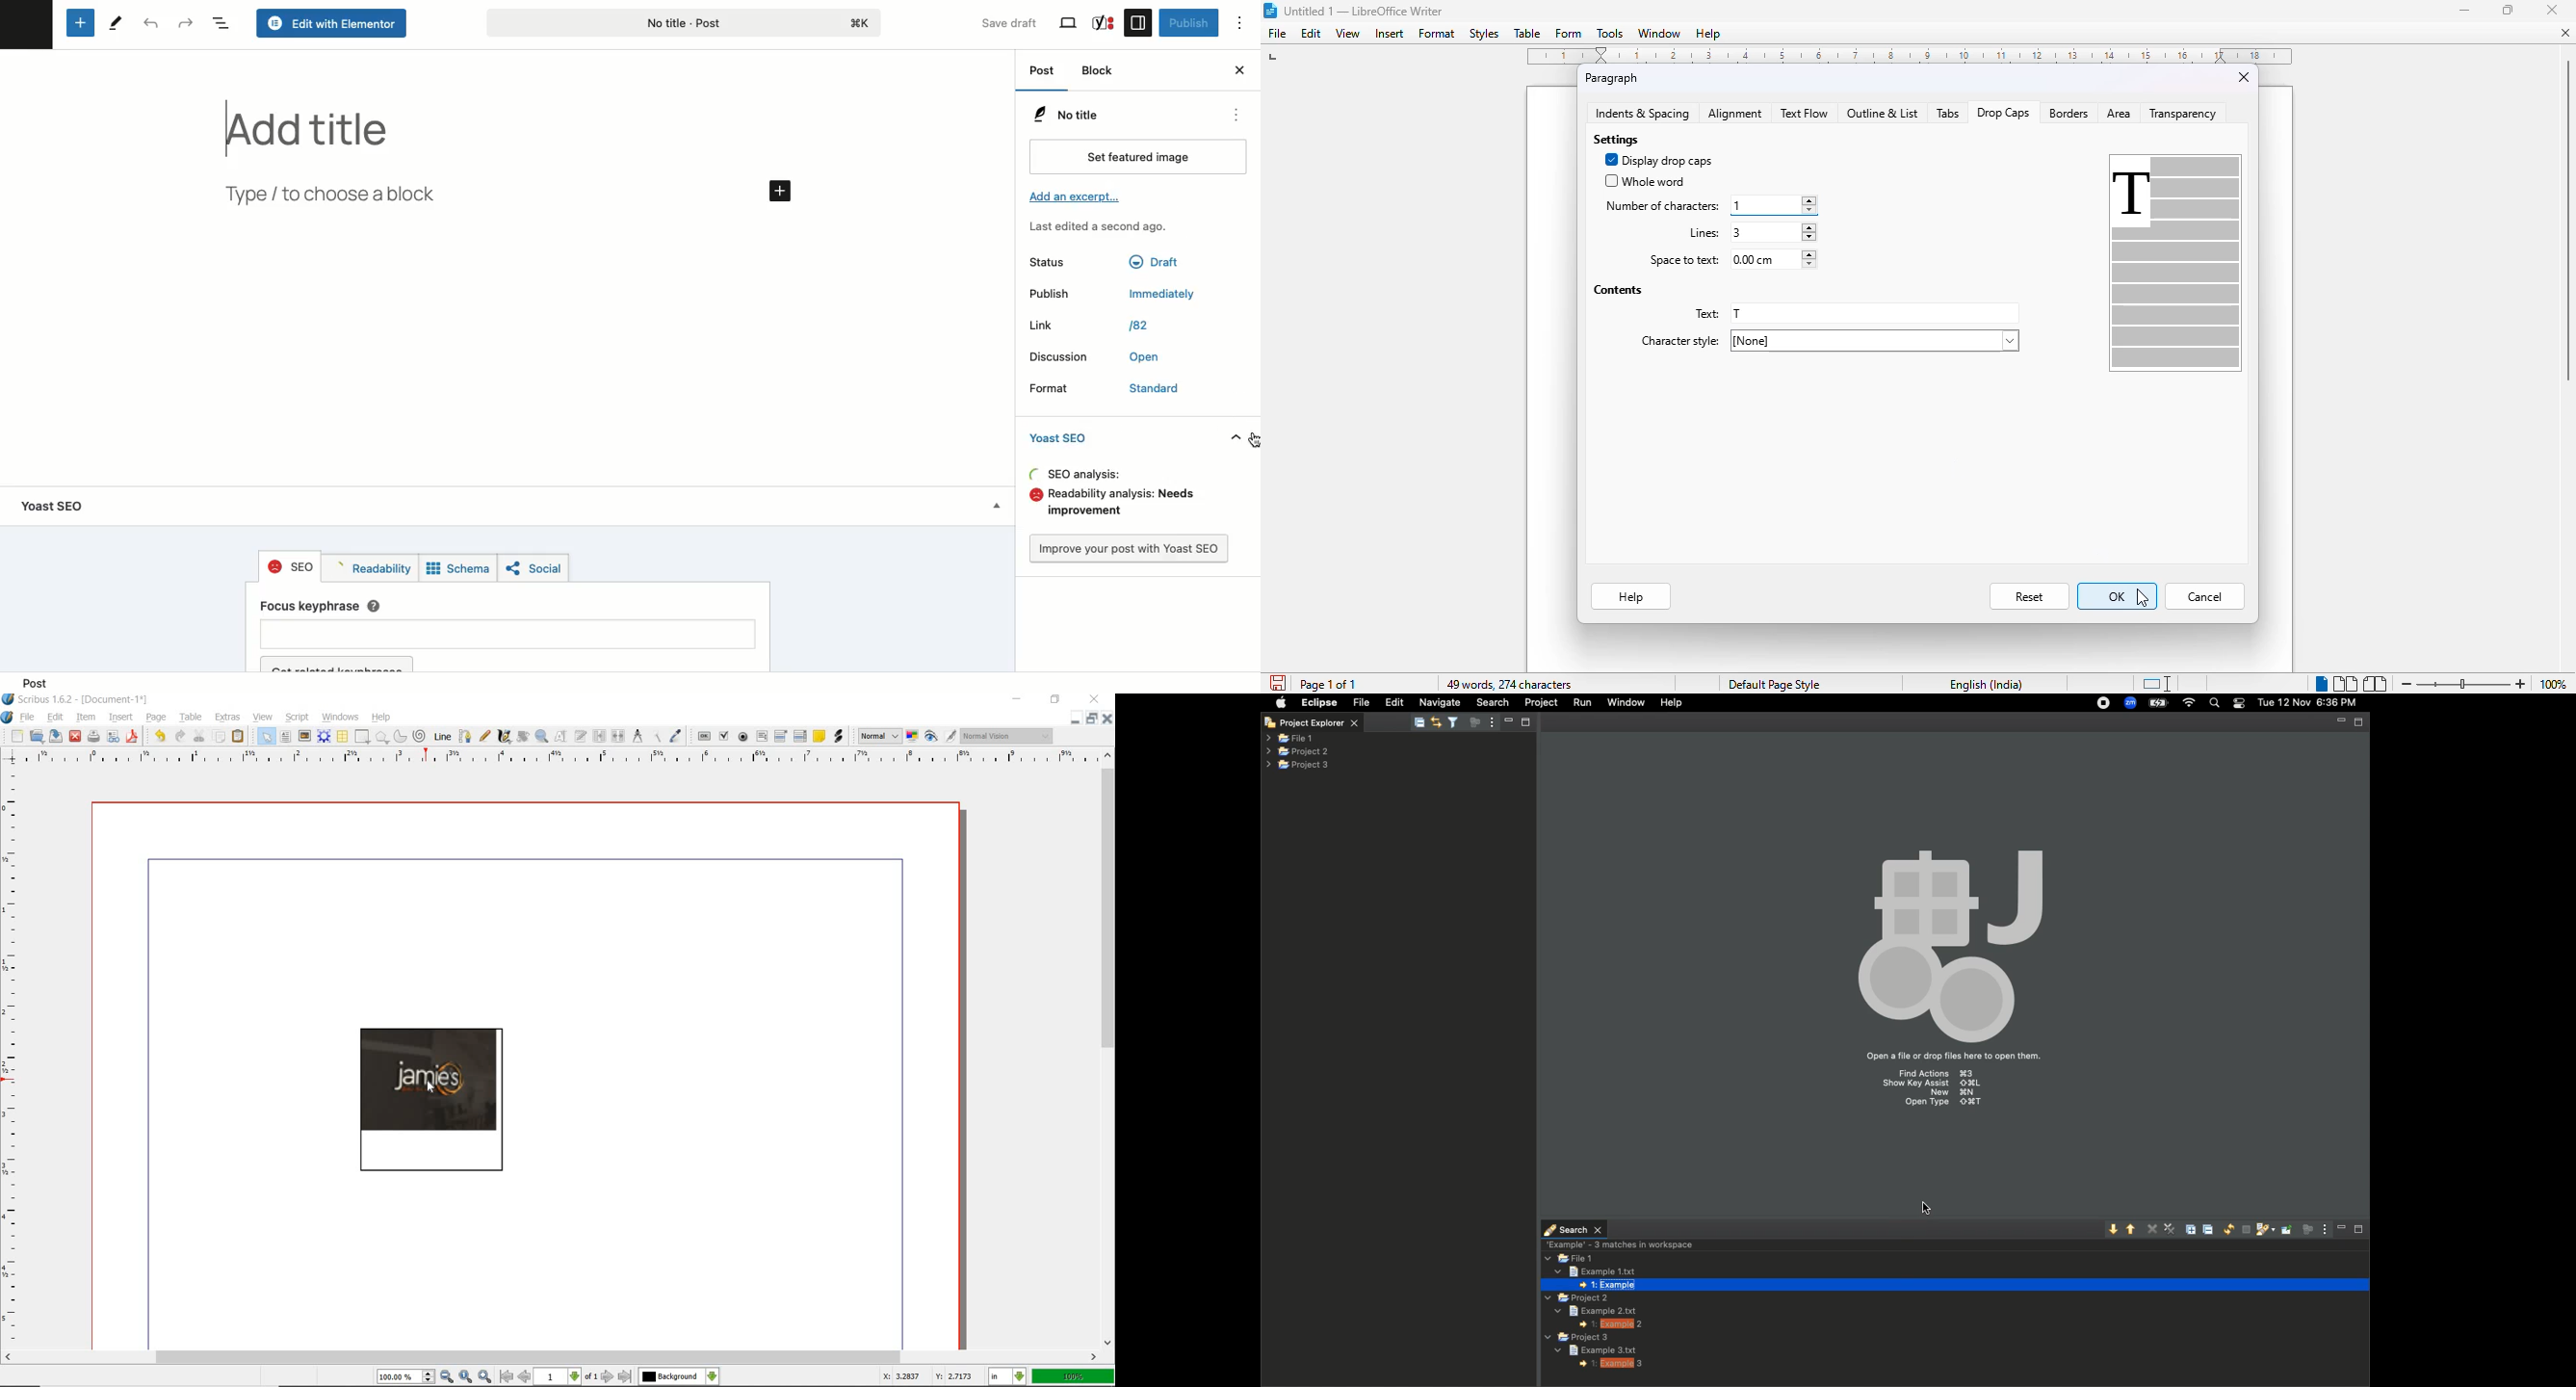 This screenshot has height=1400, width=2576. Describe the element at coordinates (484, 737) in the screenshot. I see `freehand line` at that location.